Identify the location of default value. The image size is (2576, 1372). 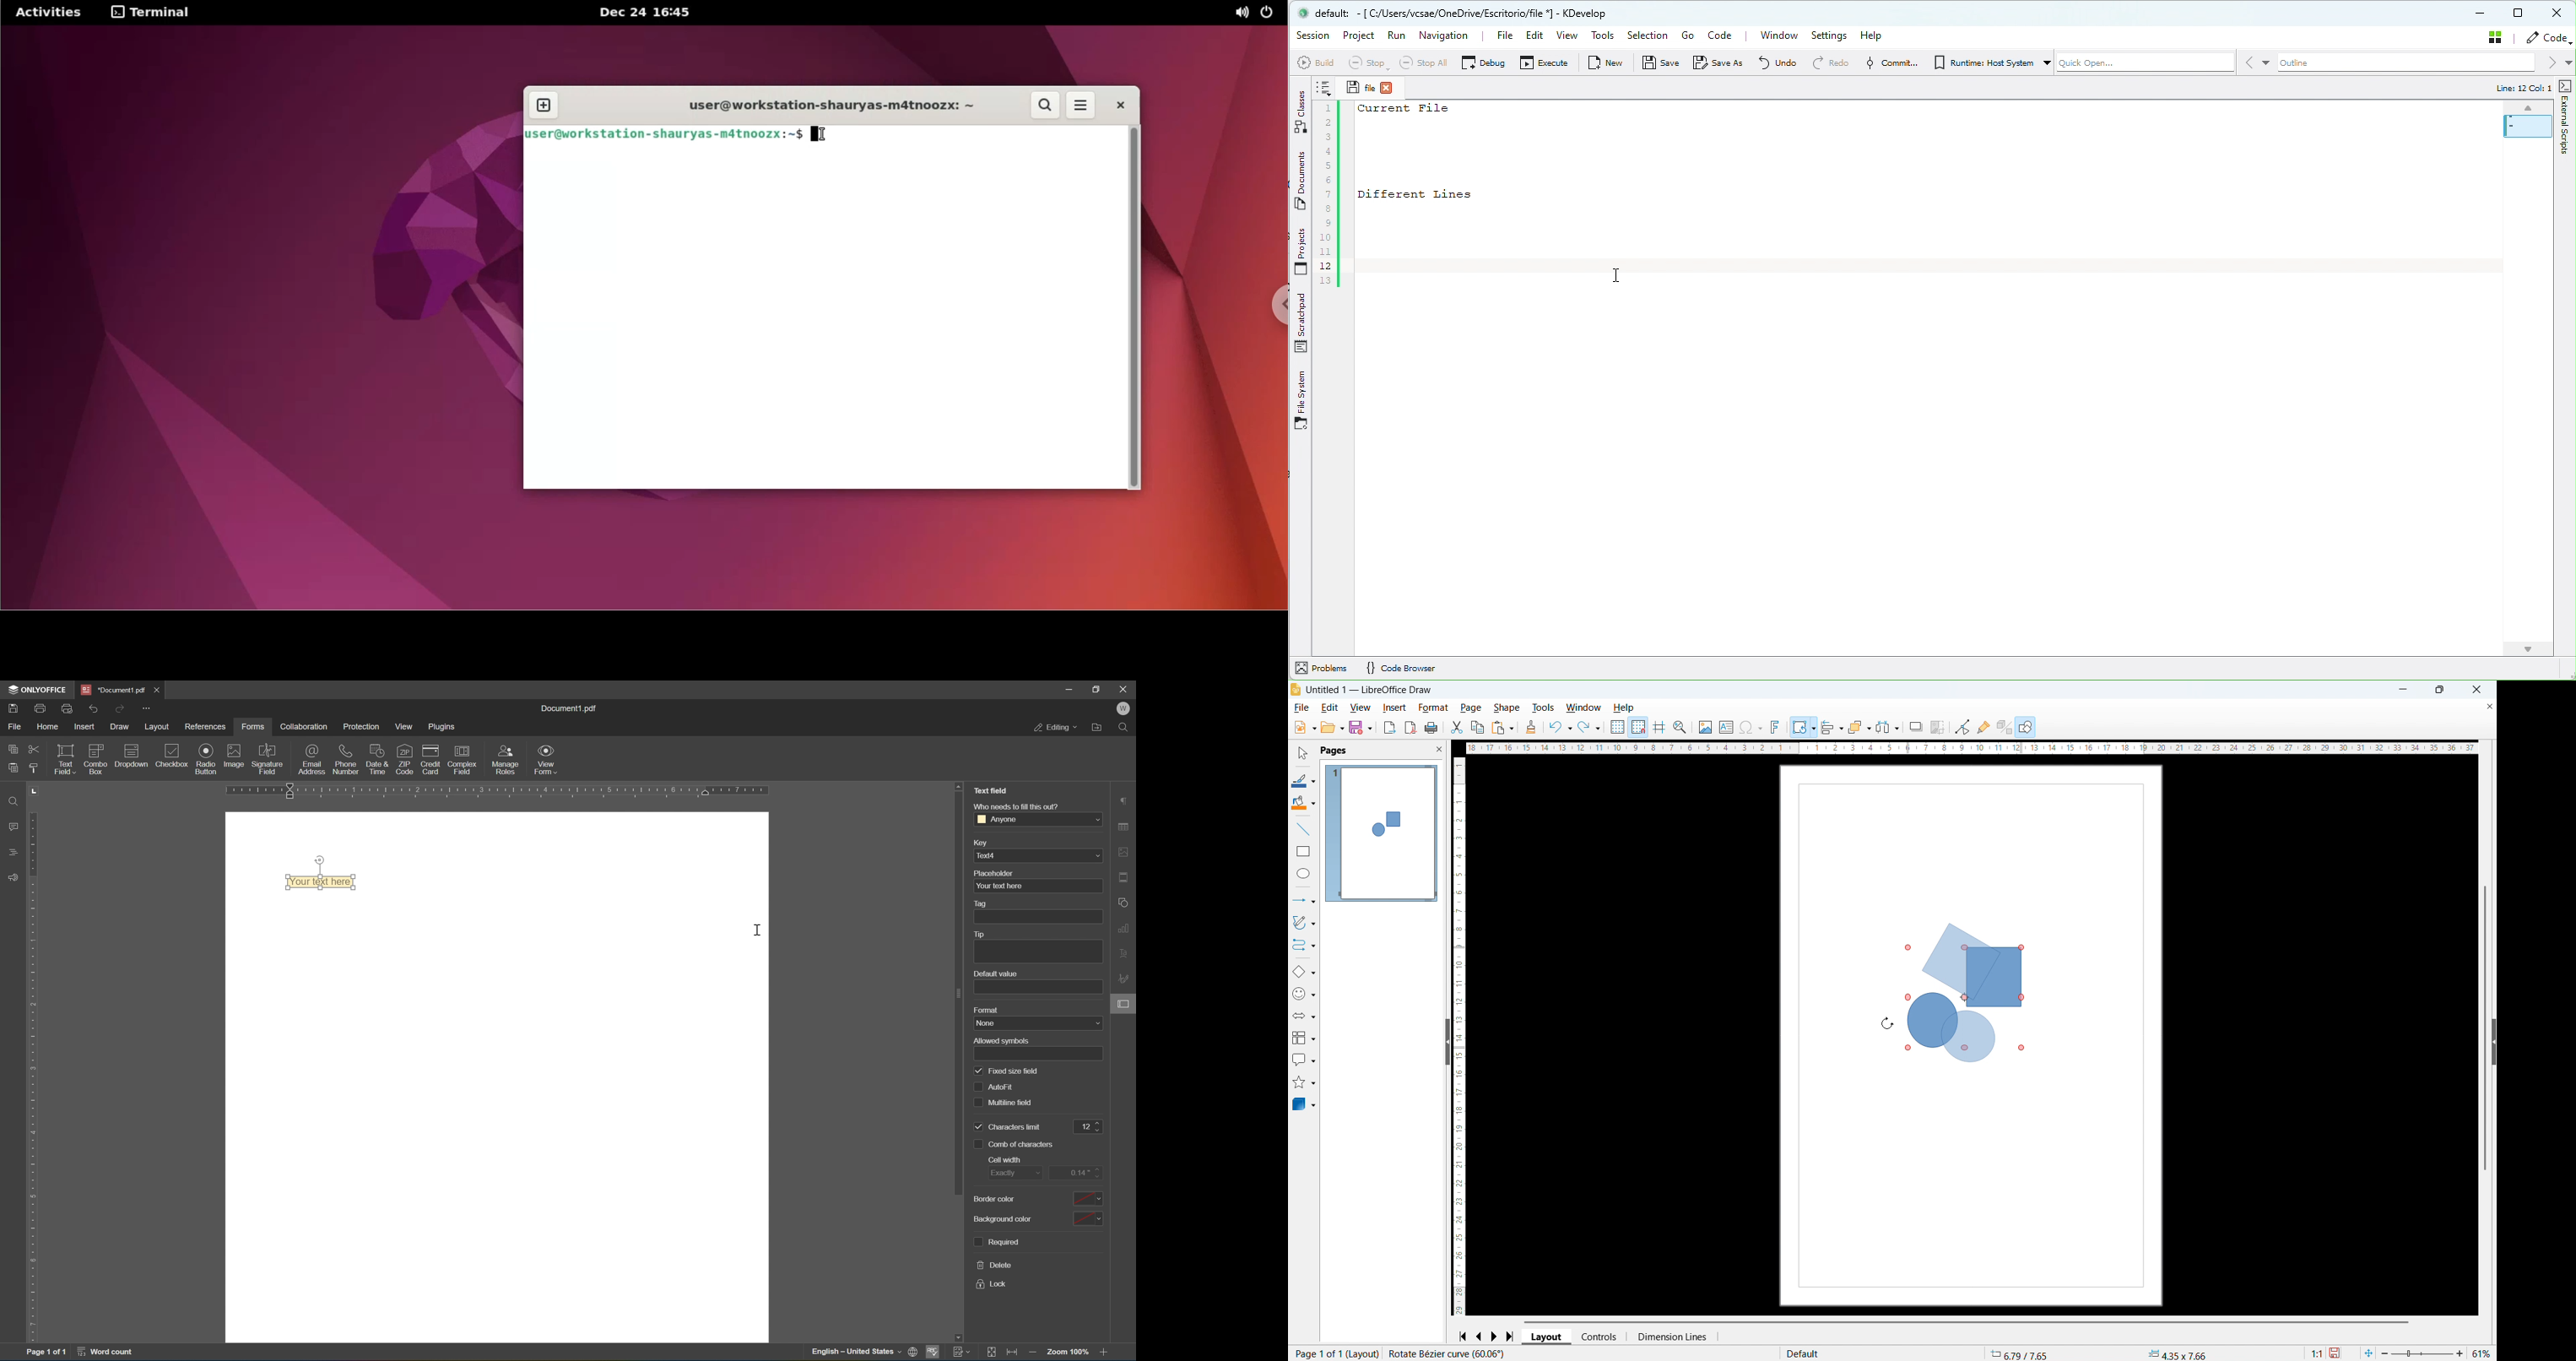
(996, 973).